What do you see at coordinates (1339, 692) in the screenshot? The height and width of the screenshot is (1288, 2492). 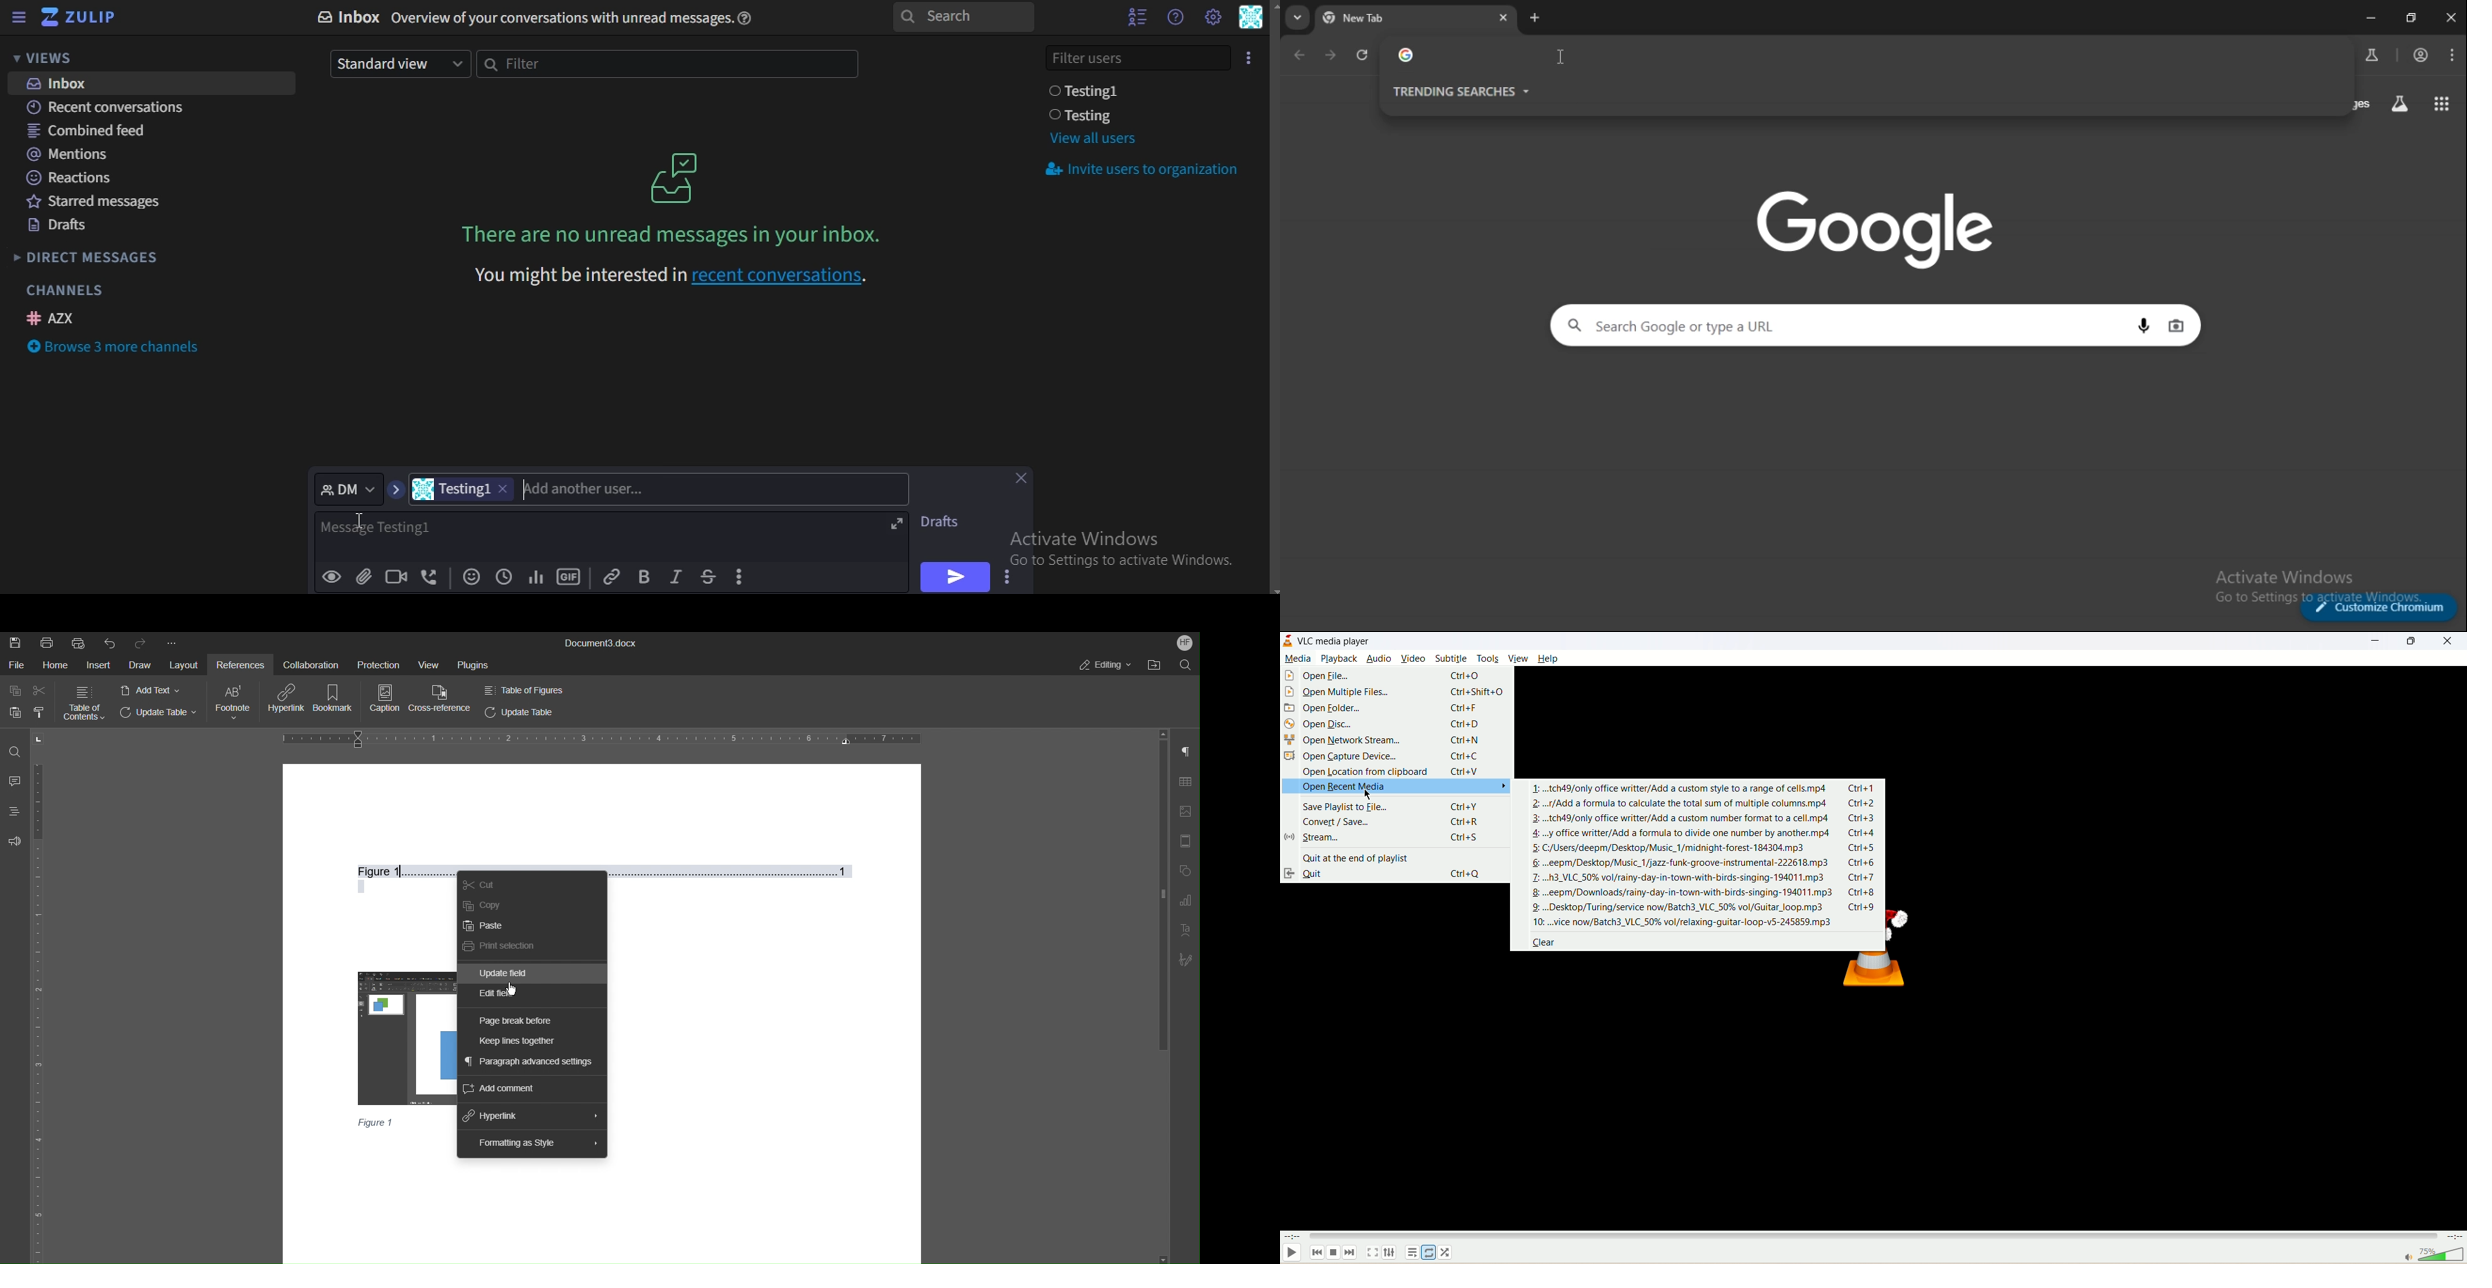 I see `open multiple file...` at bounding box center [1339, 692].